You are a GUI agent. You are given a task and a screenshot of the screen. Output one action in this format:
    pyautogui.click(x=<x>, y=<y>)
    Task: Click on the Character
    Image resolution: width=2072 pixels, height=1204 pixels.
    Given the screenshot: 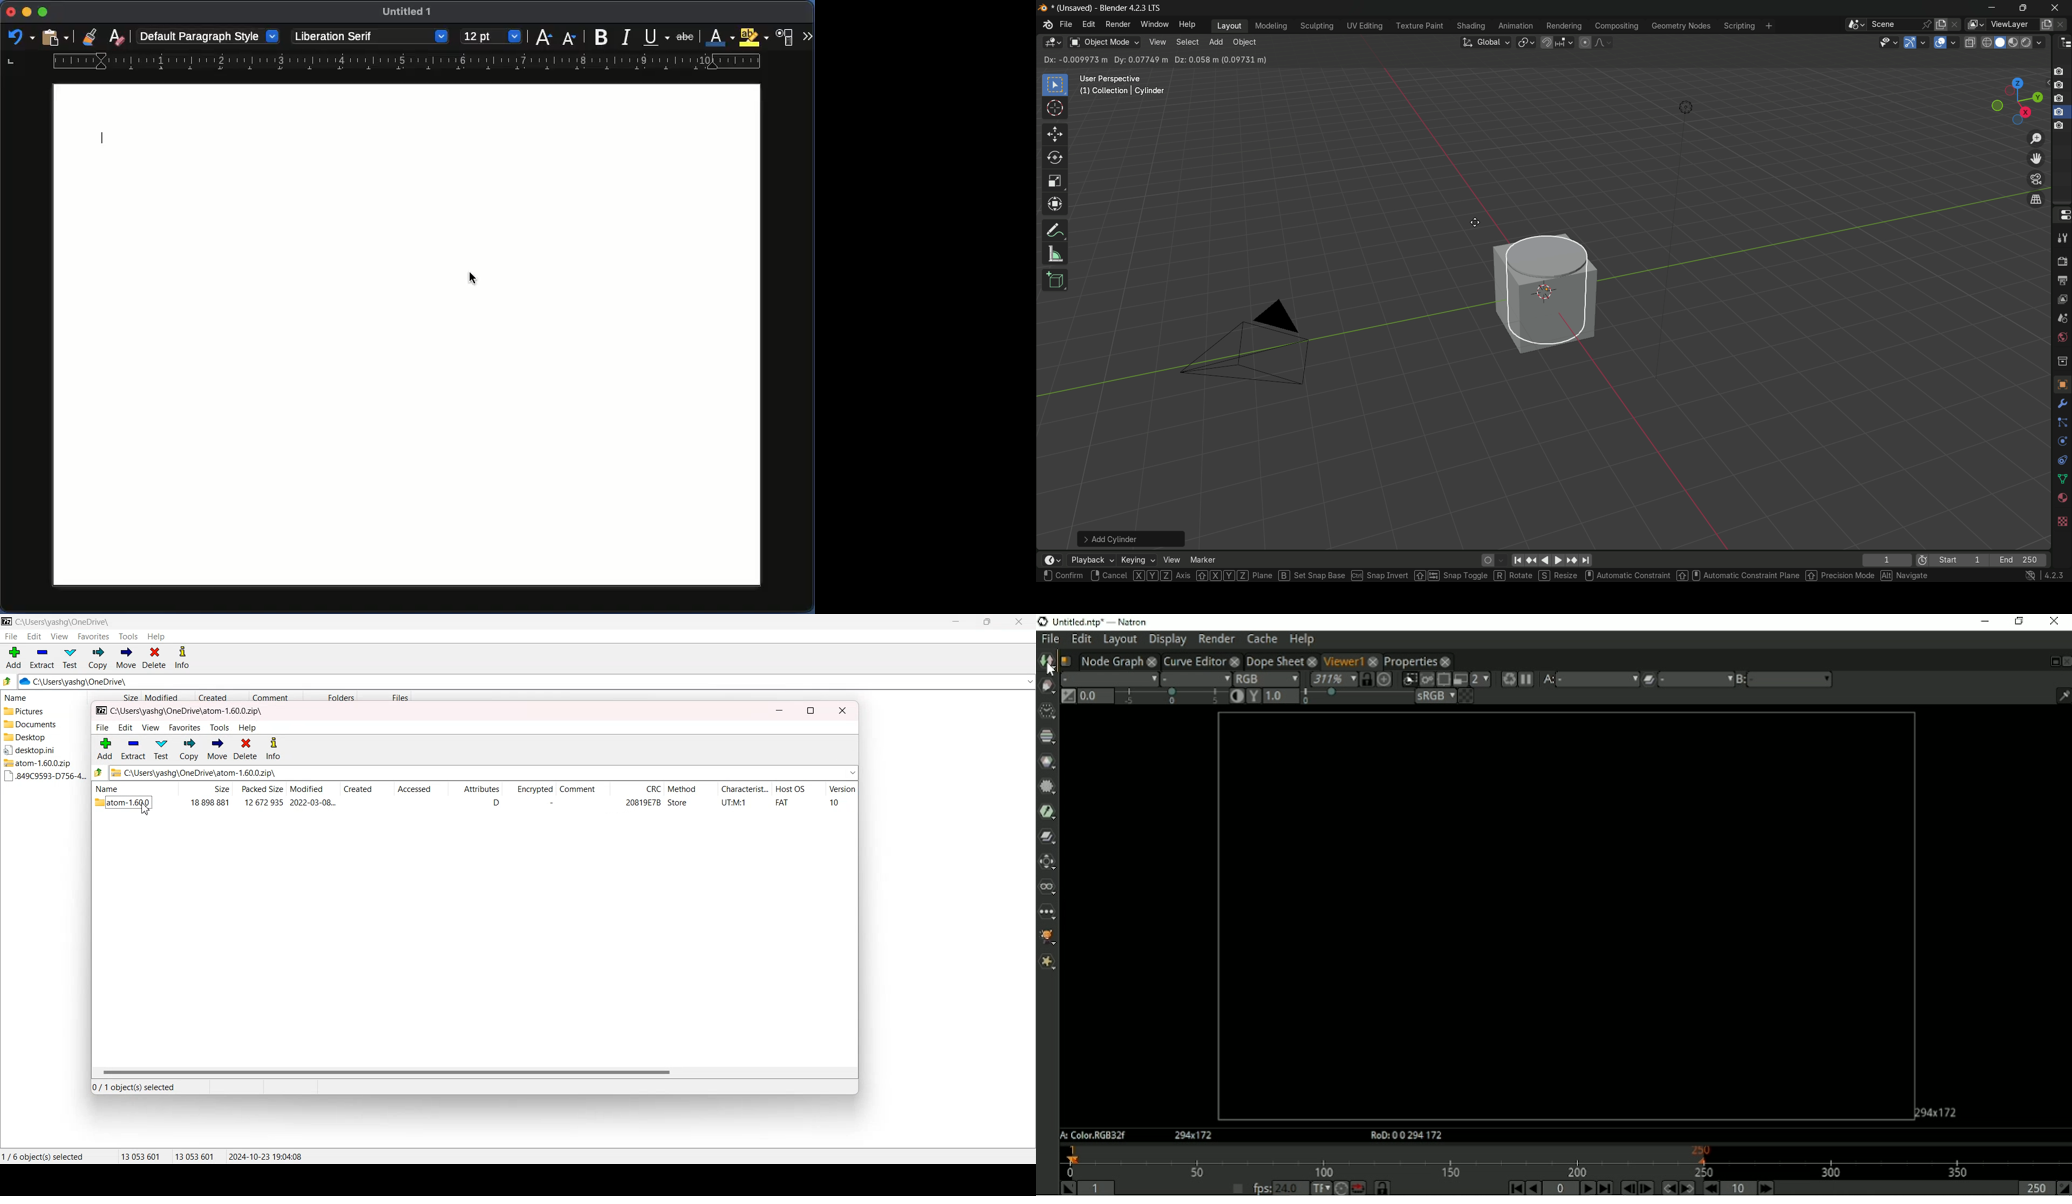 What is the action you would take?
    pyautogui.click(x=786, y=37)
    